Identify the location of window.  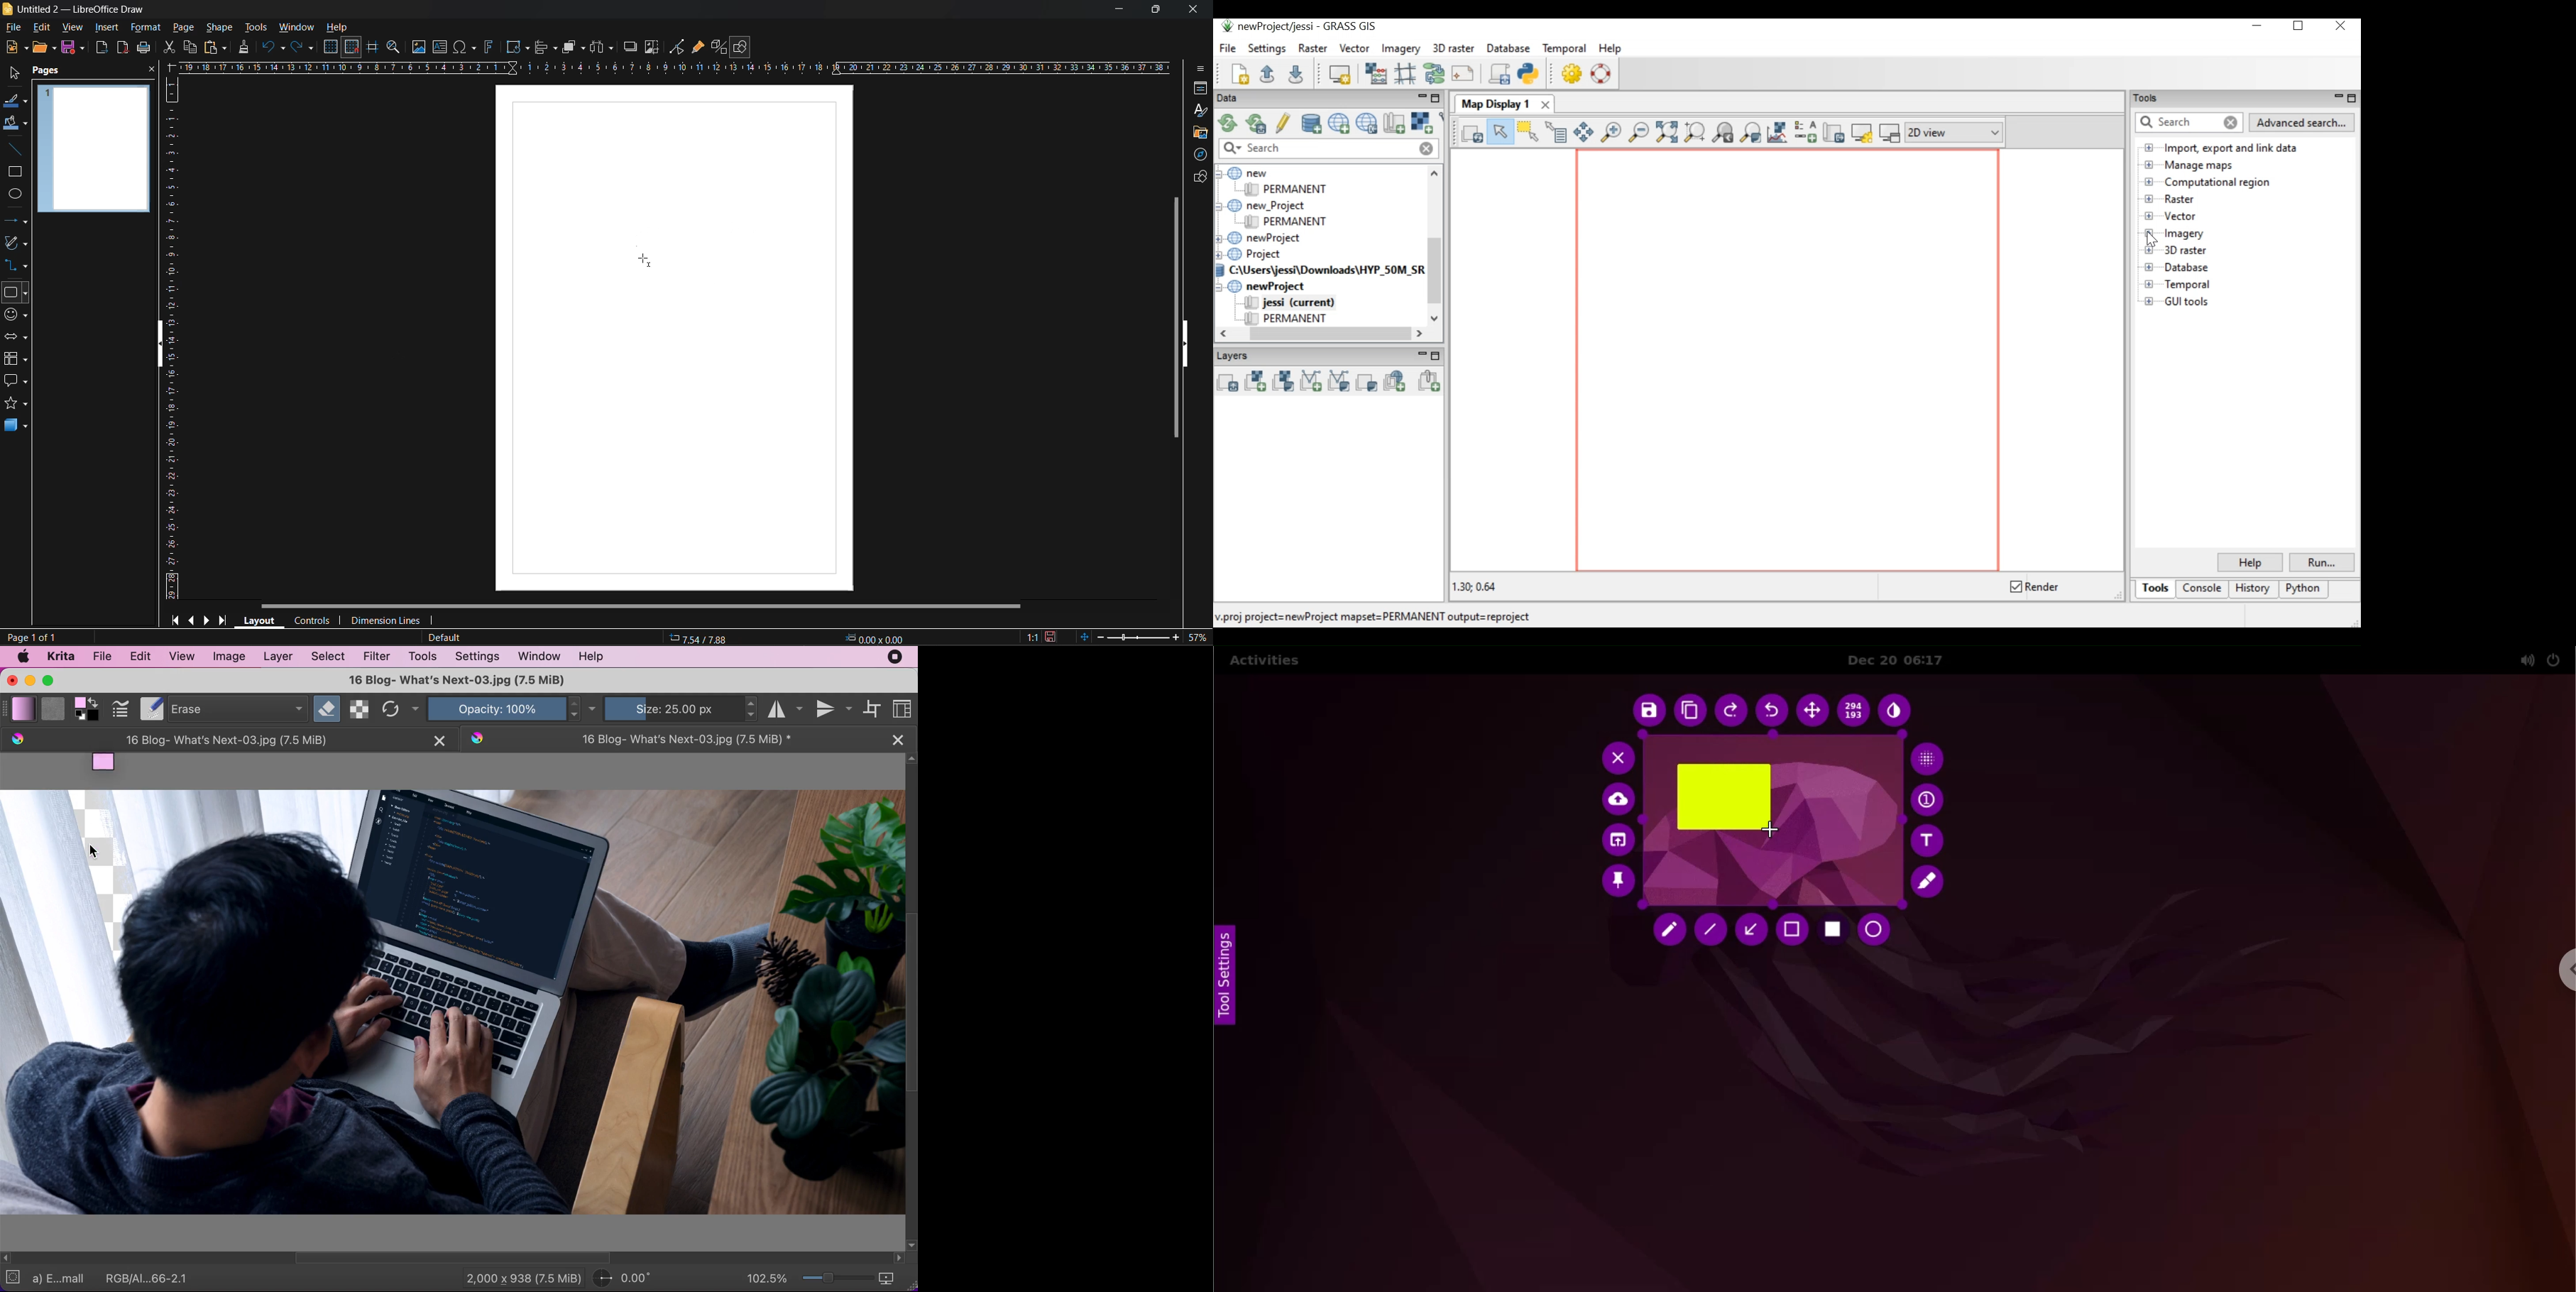
(295, 28).